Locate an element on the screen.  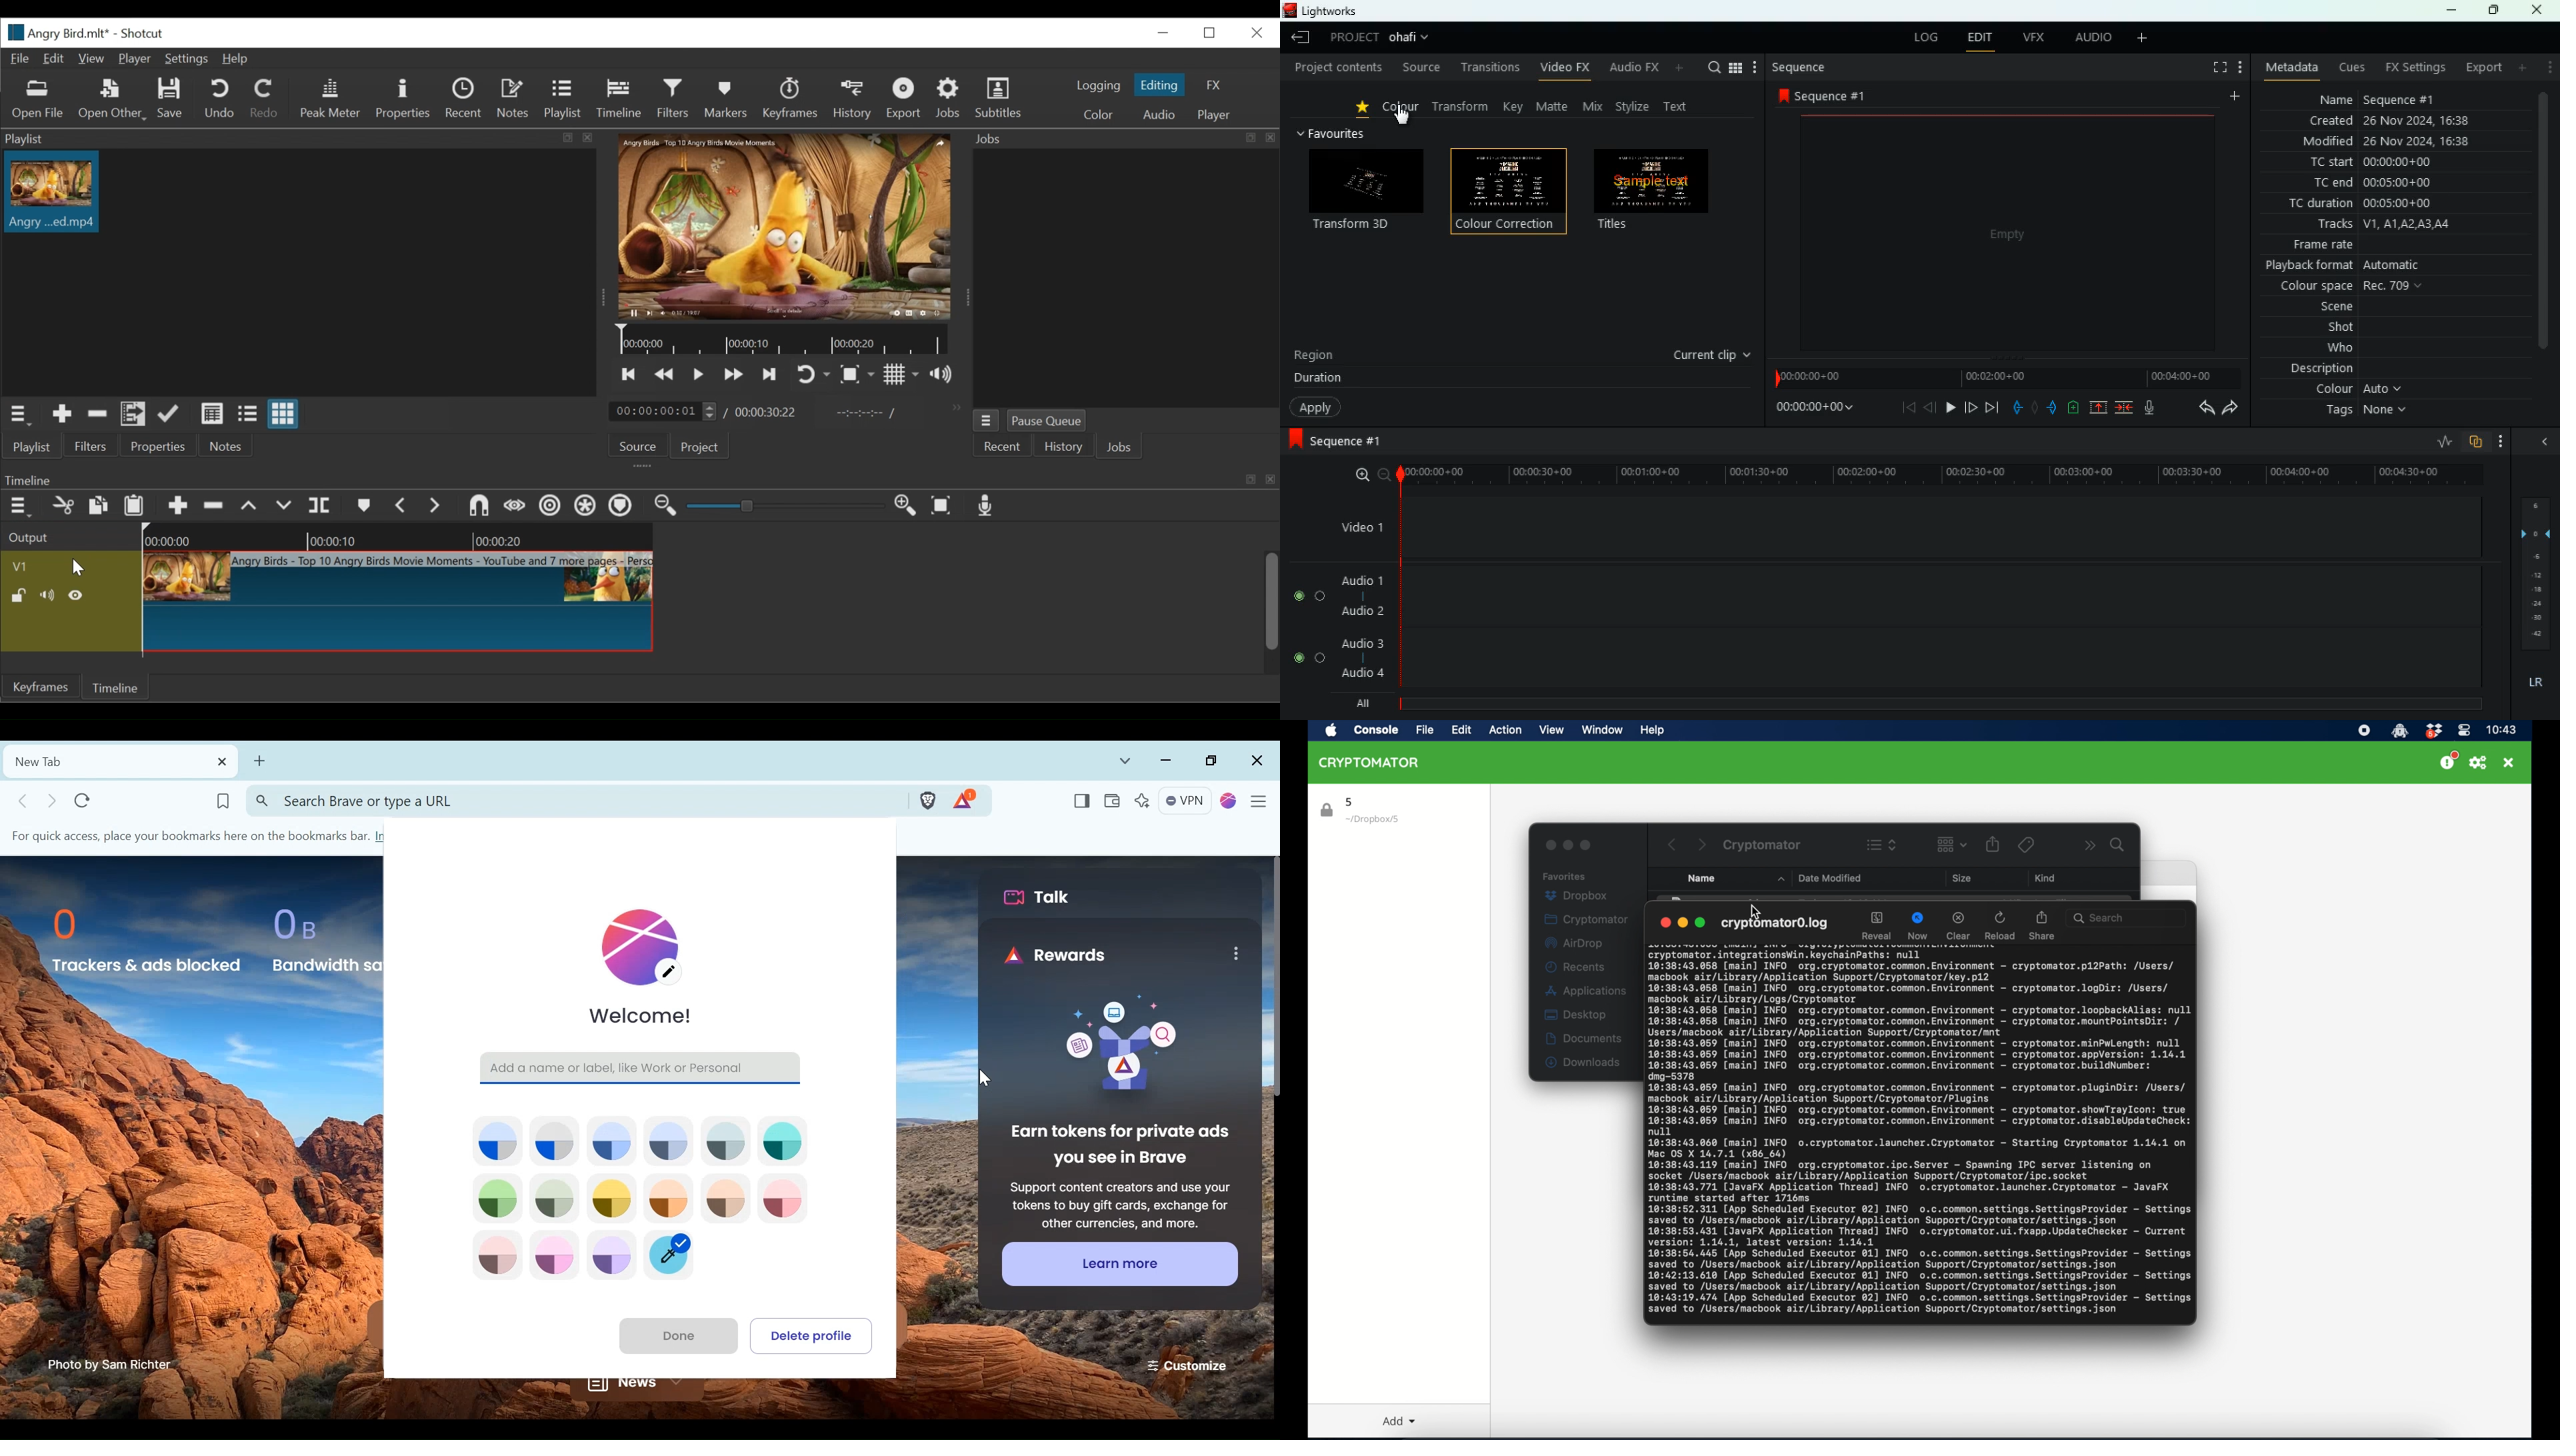
Playlist is located at coordinates (39, 445).